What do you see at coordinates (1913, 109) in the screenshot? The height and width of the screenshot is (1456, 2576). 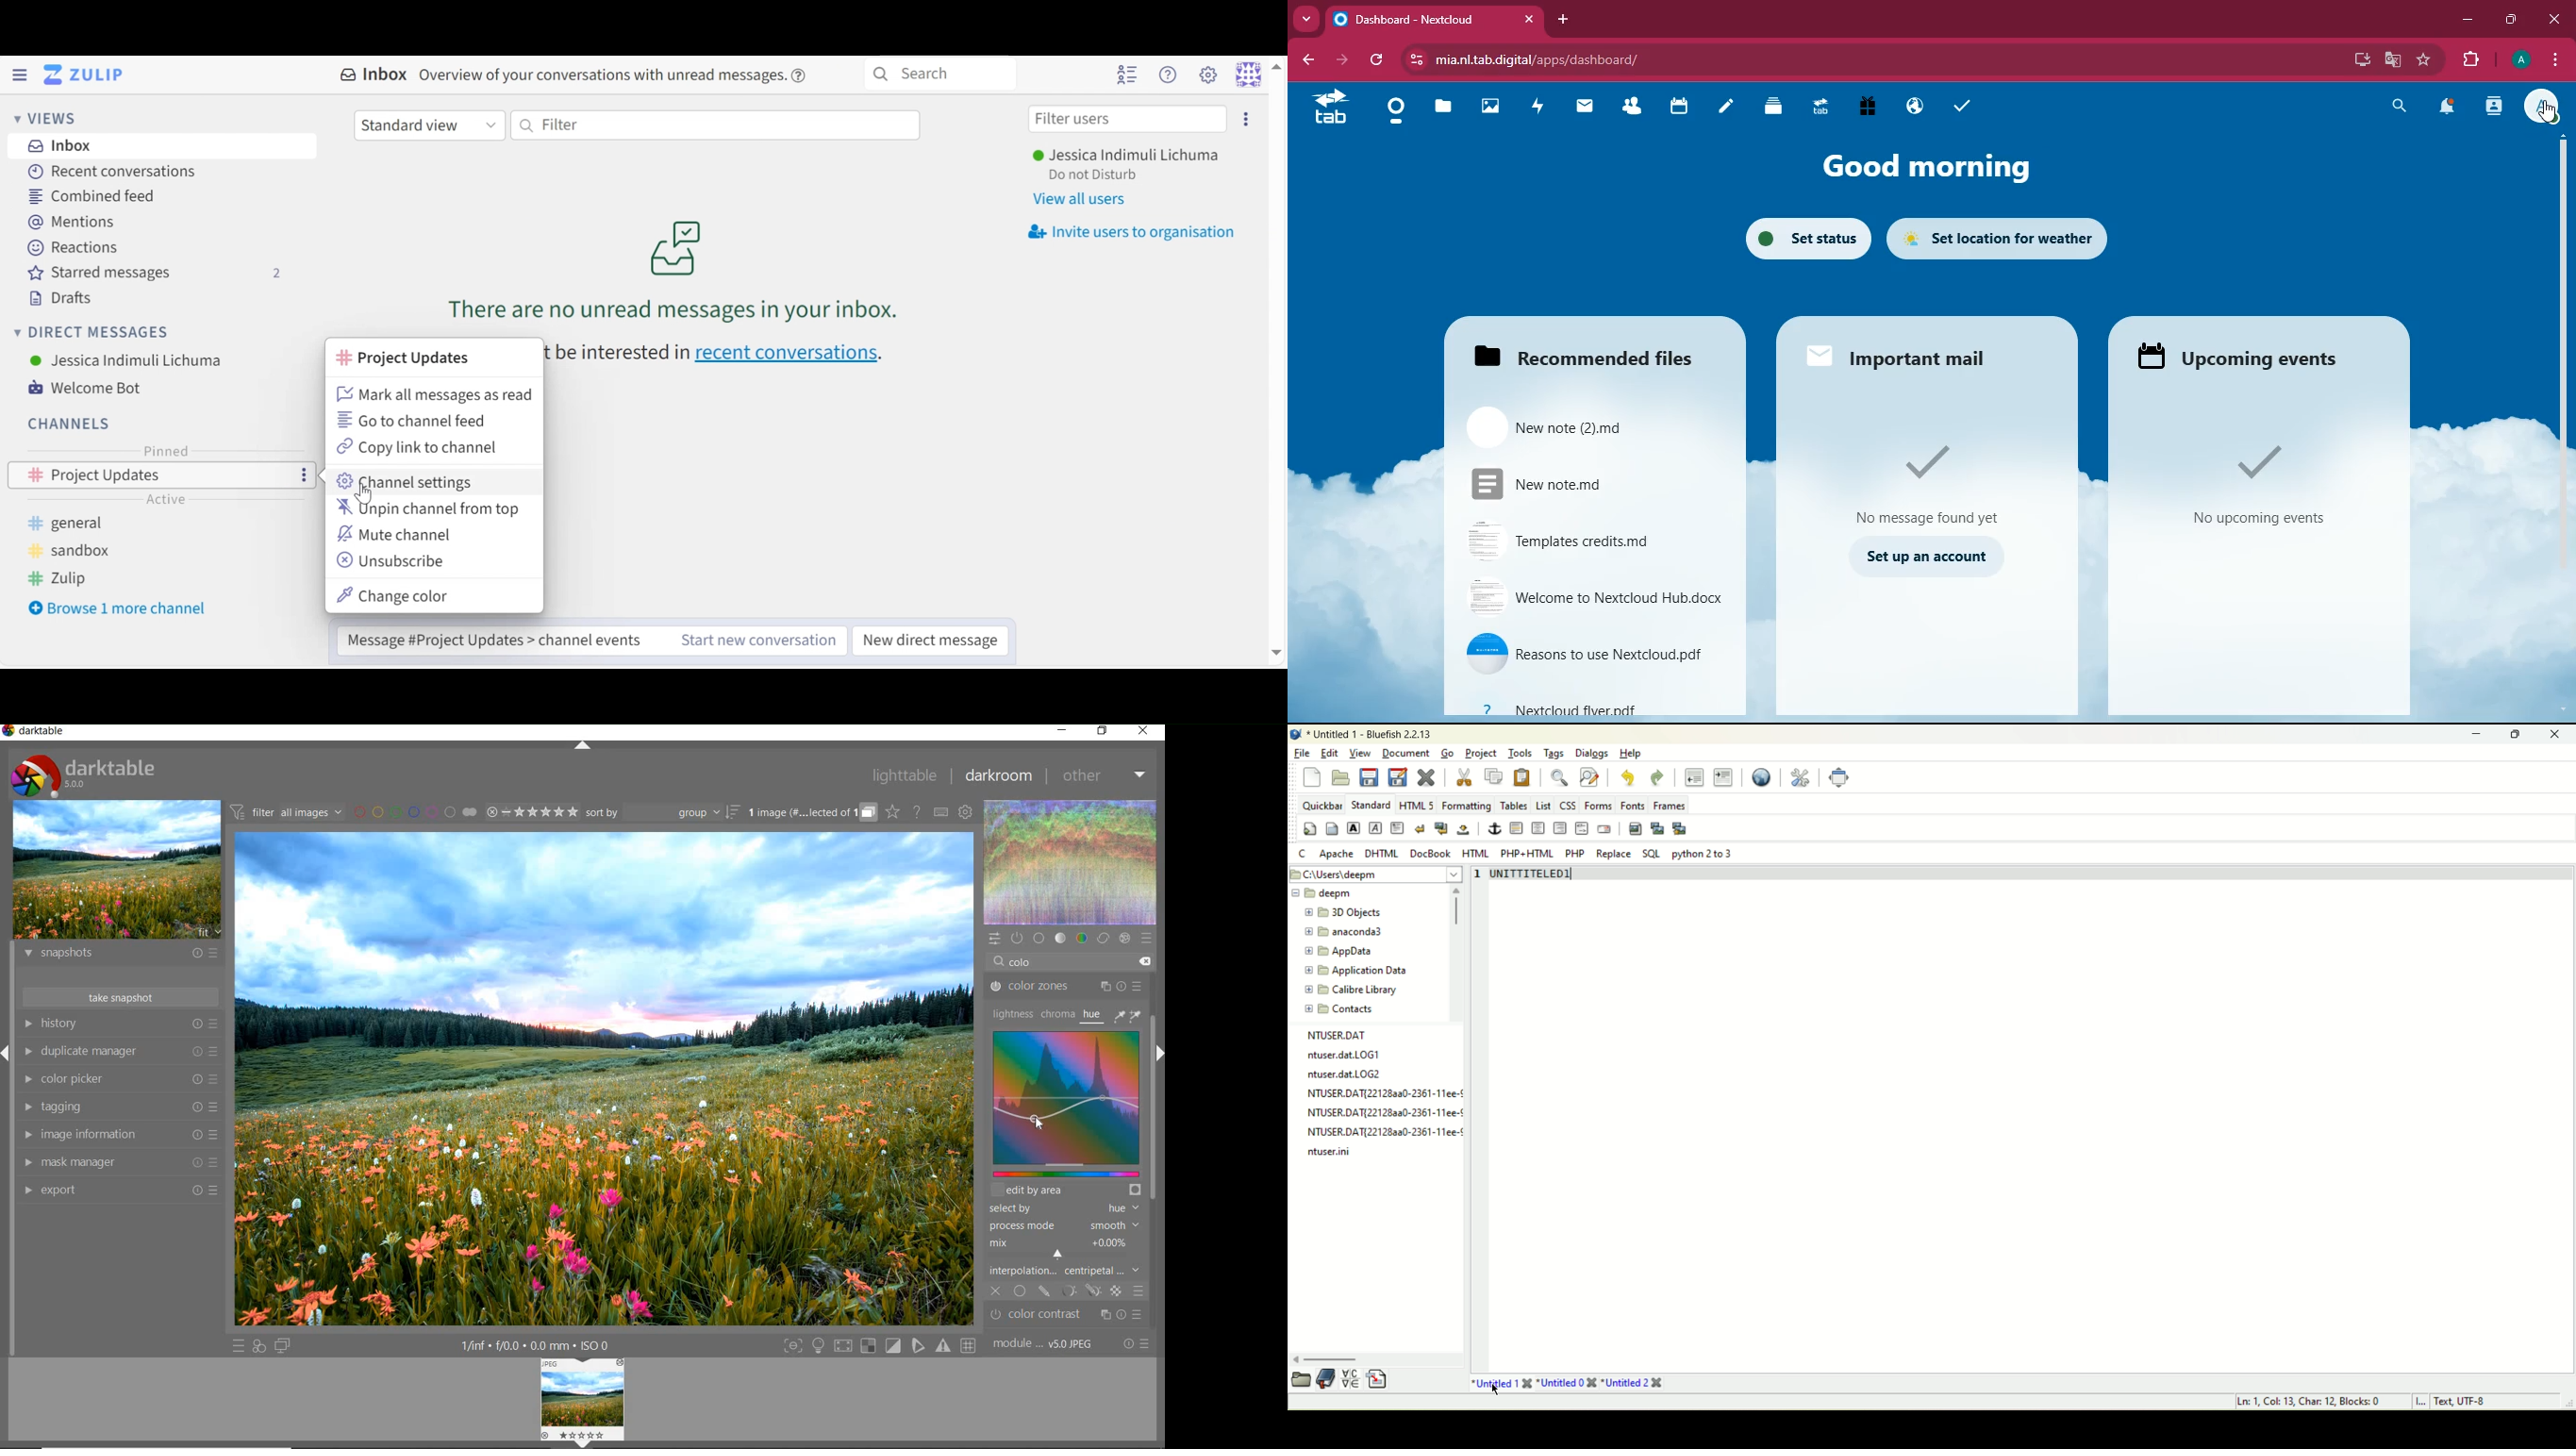 I see `public` at bounding box center [1913, 109].